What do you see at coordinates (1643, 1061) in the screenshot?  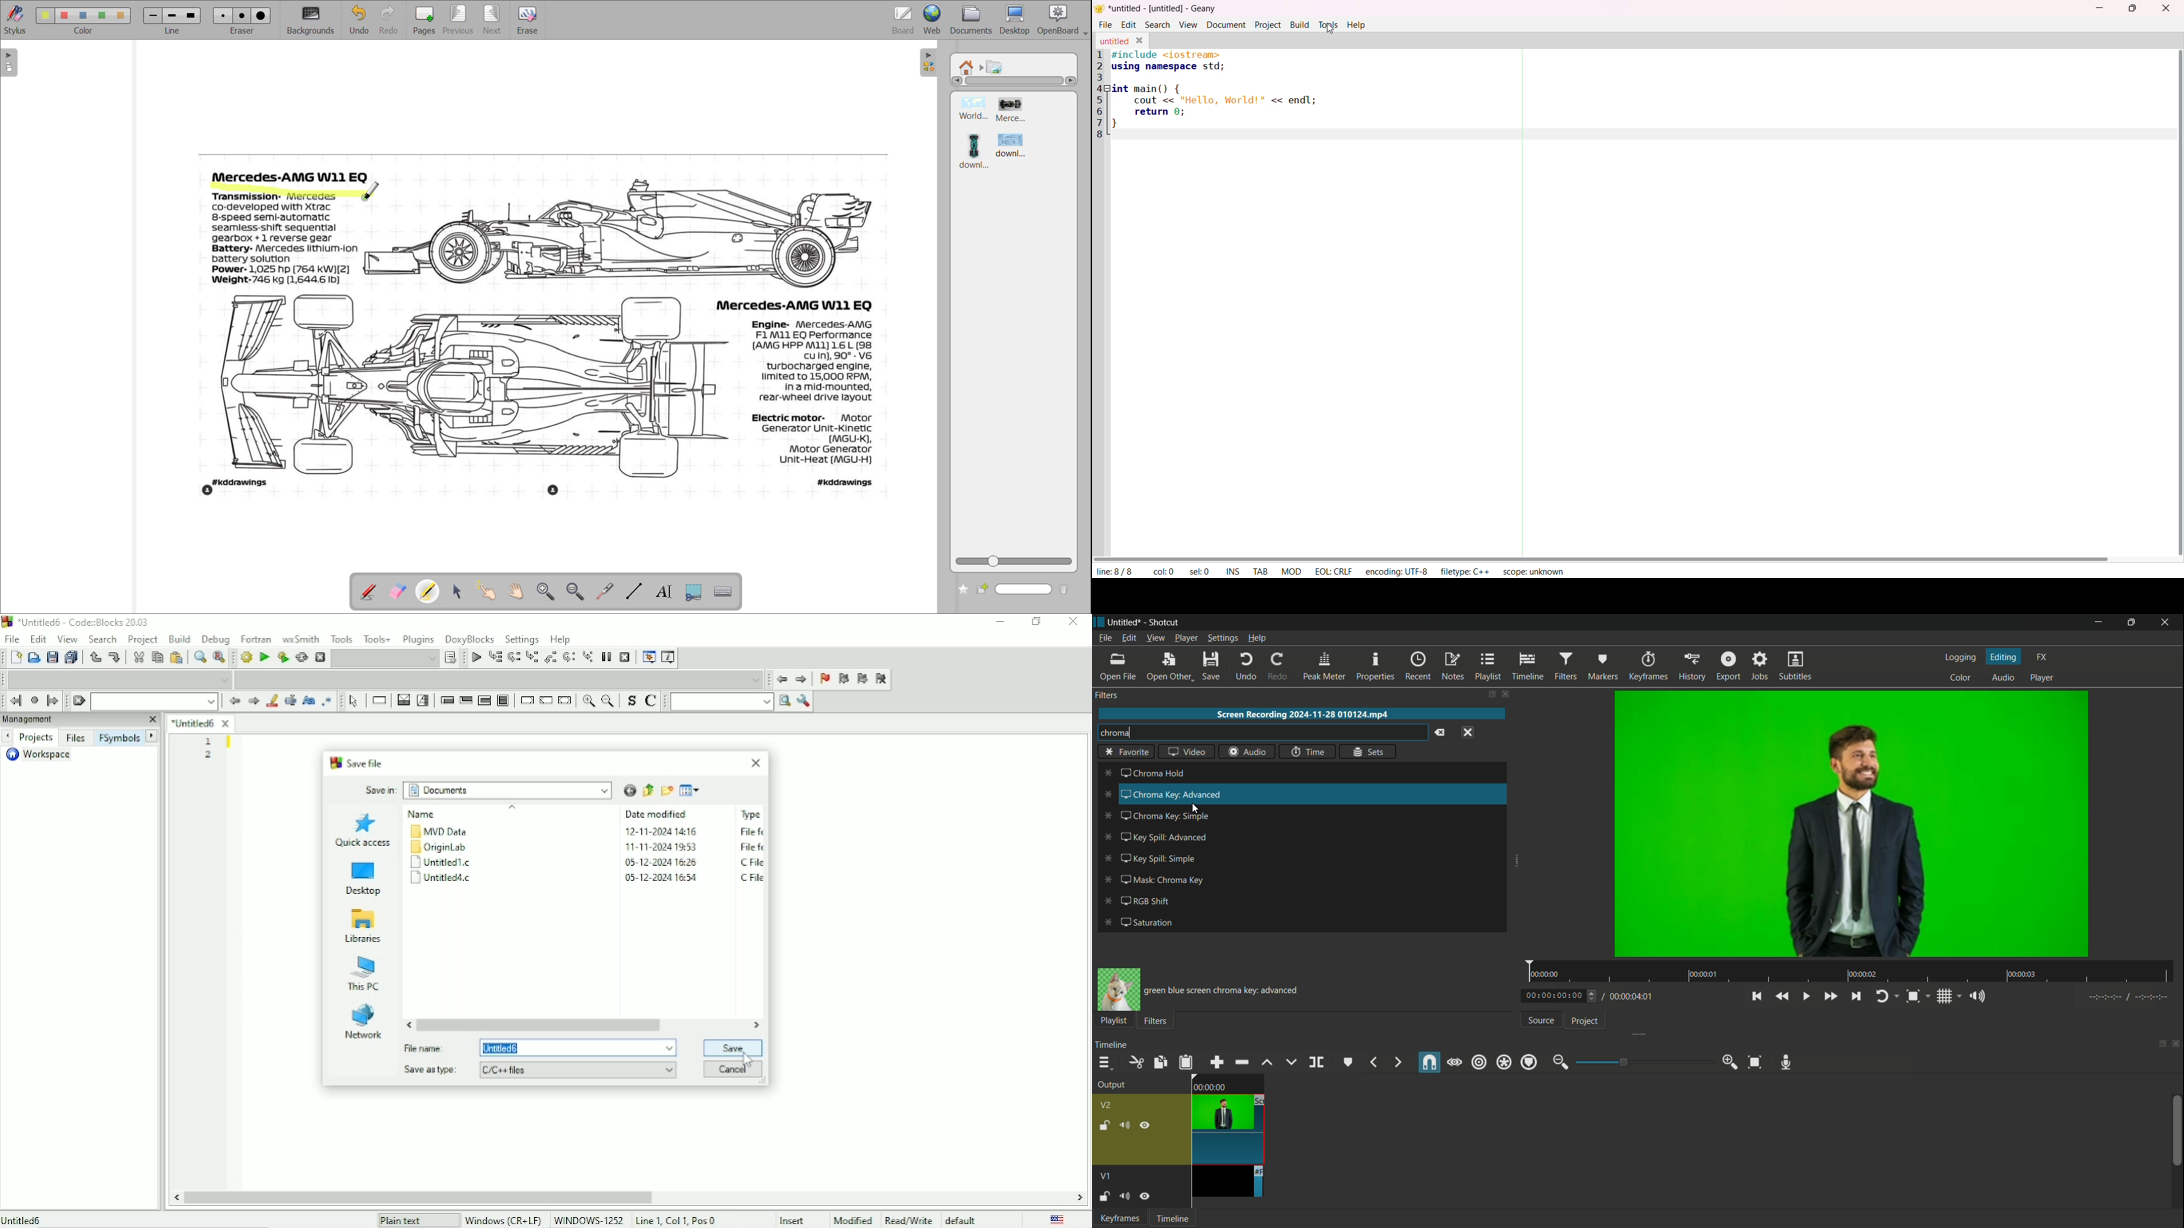 I see `adjustment bar` at bounding box center [1643, 1061].